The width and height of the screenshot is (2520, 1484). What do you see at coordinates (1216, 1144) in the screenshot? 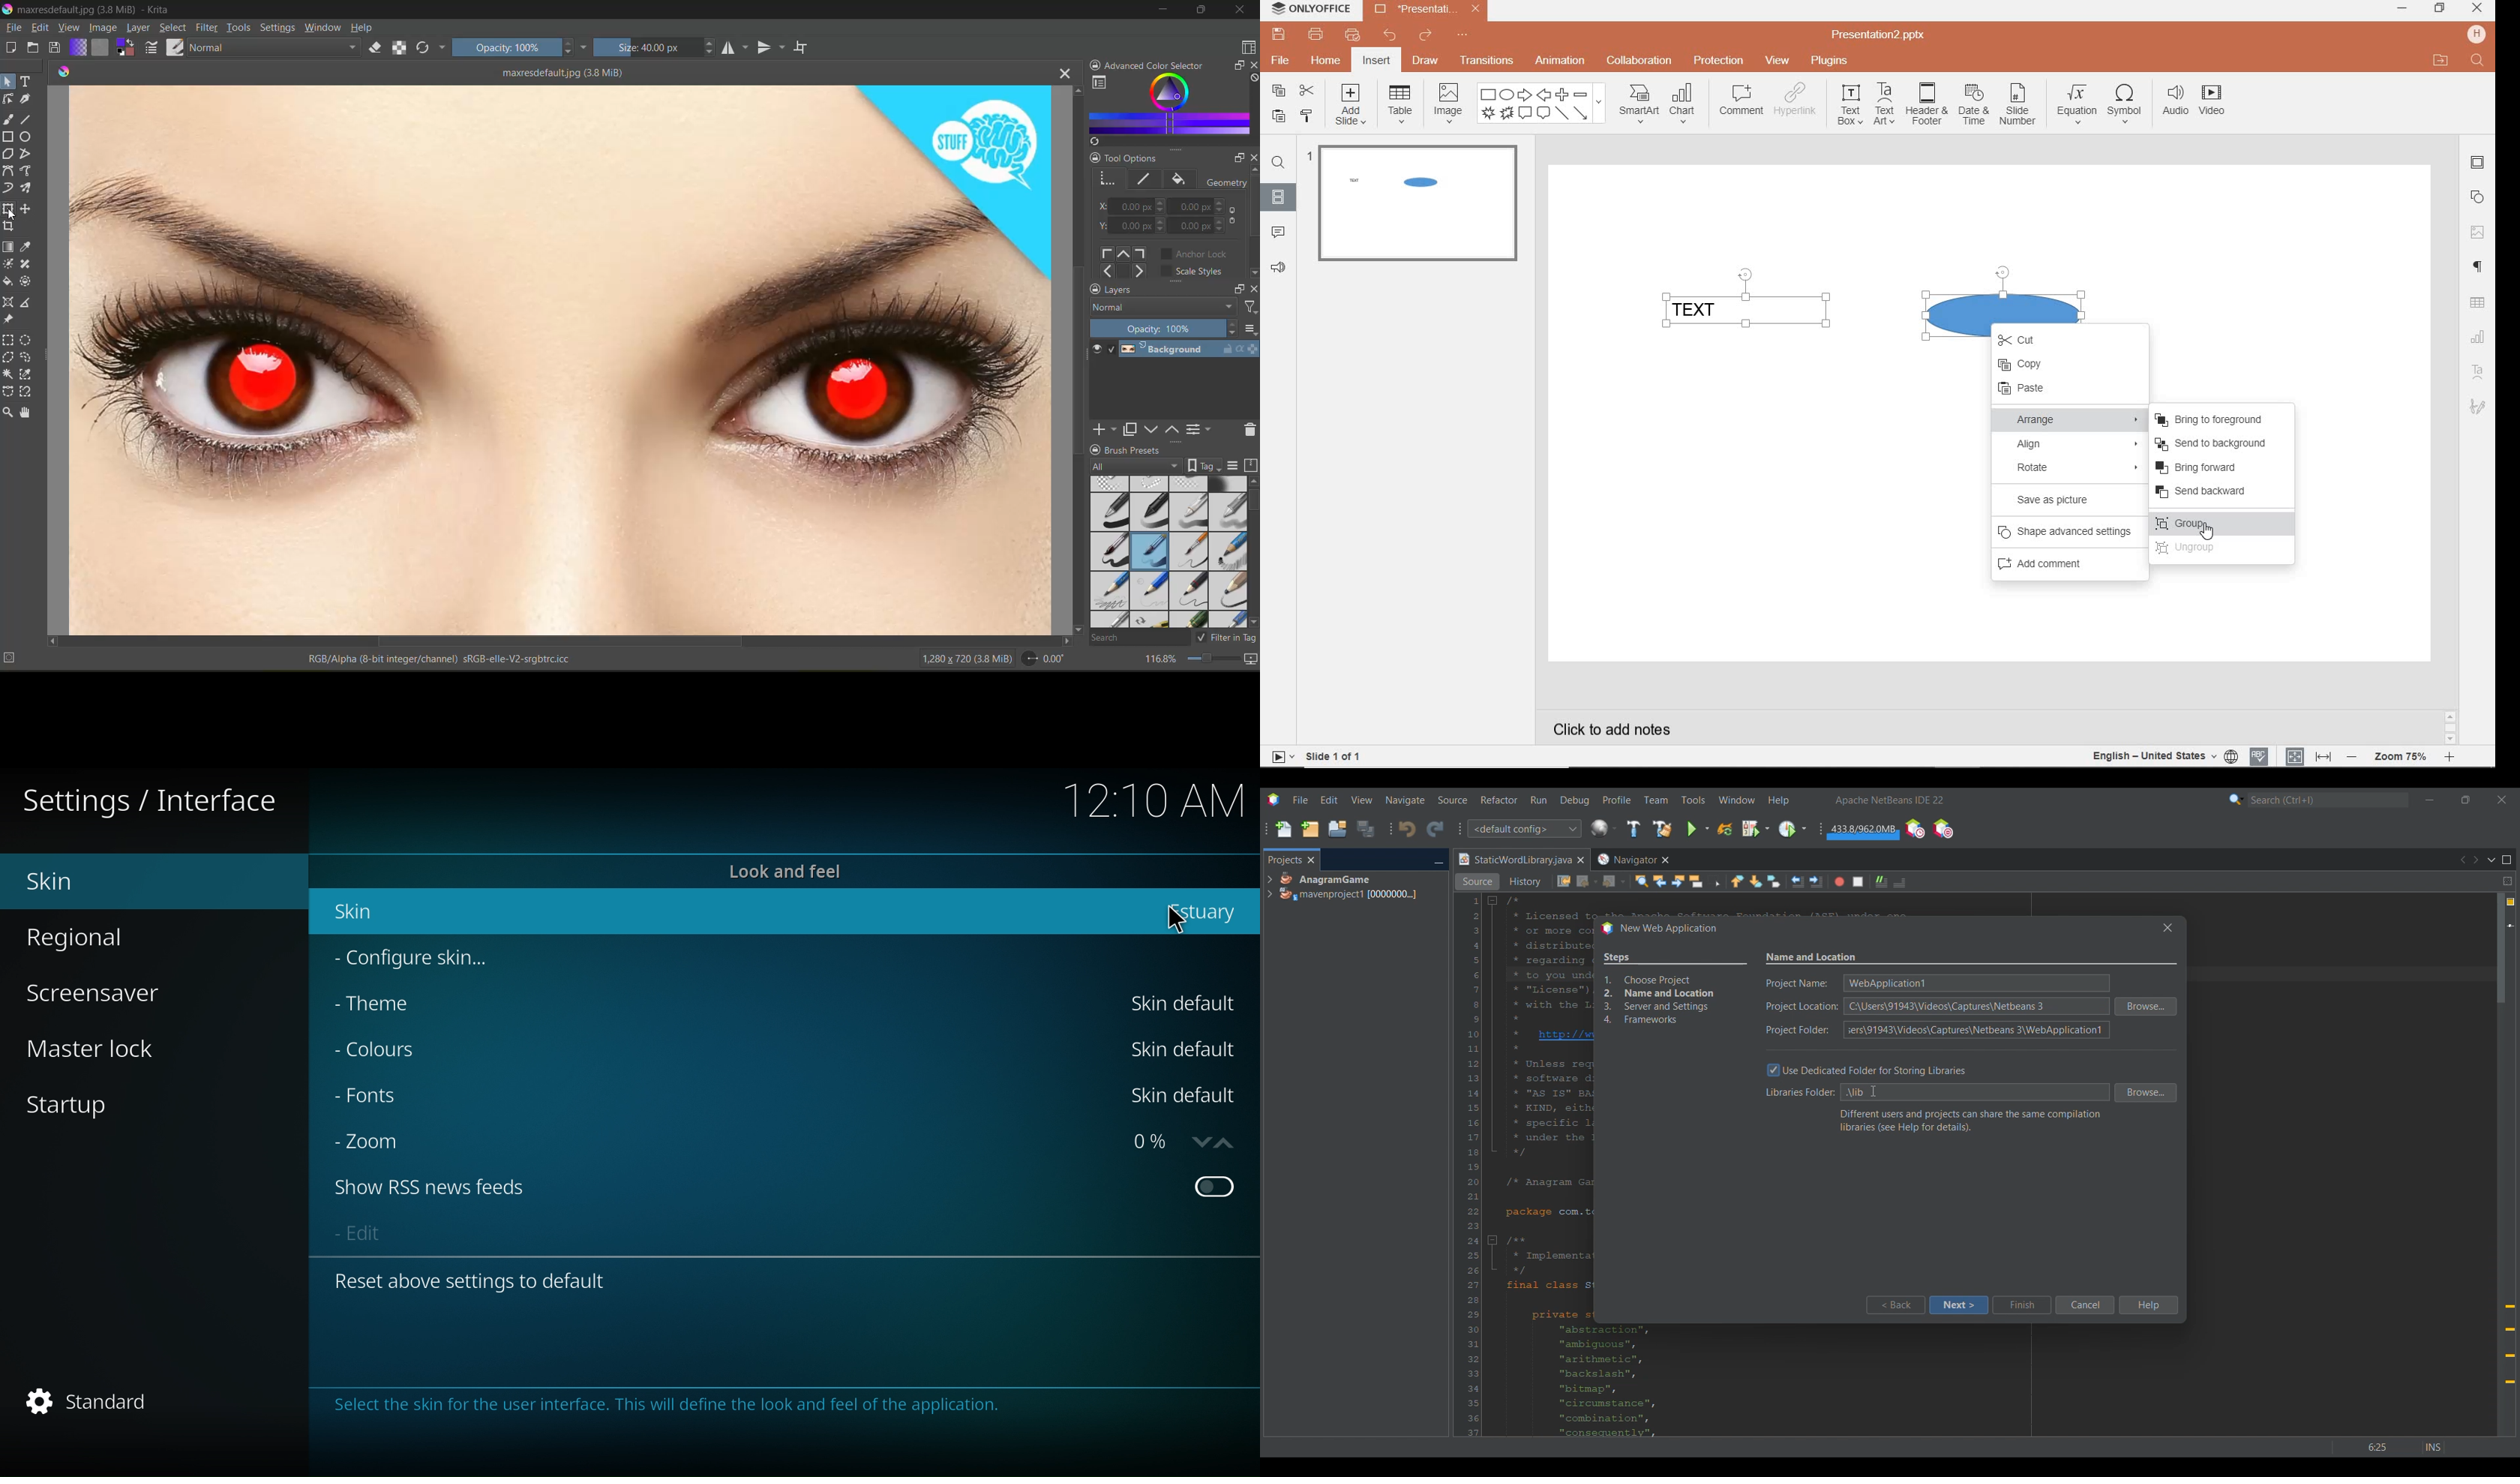
I see `up/down` at bounding box center [1216, 1144].